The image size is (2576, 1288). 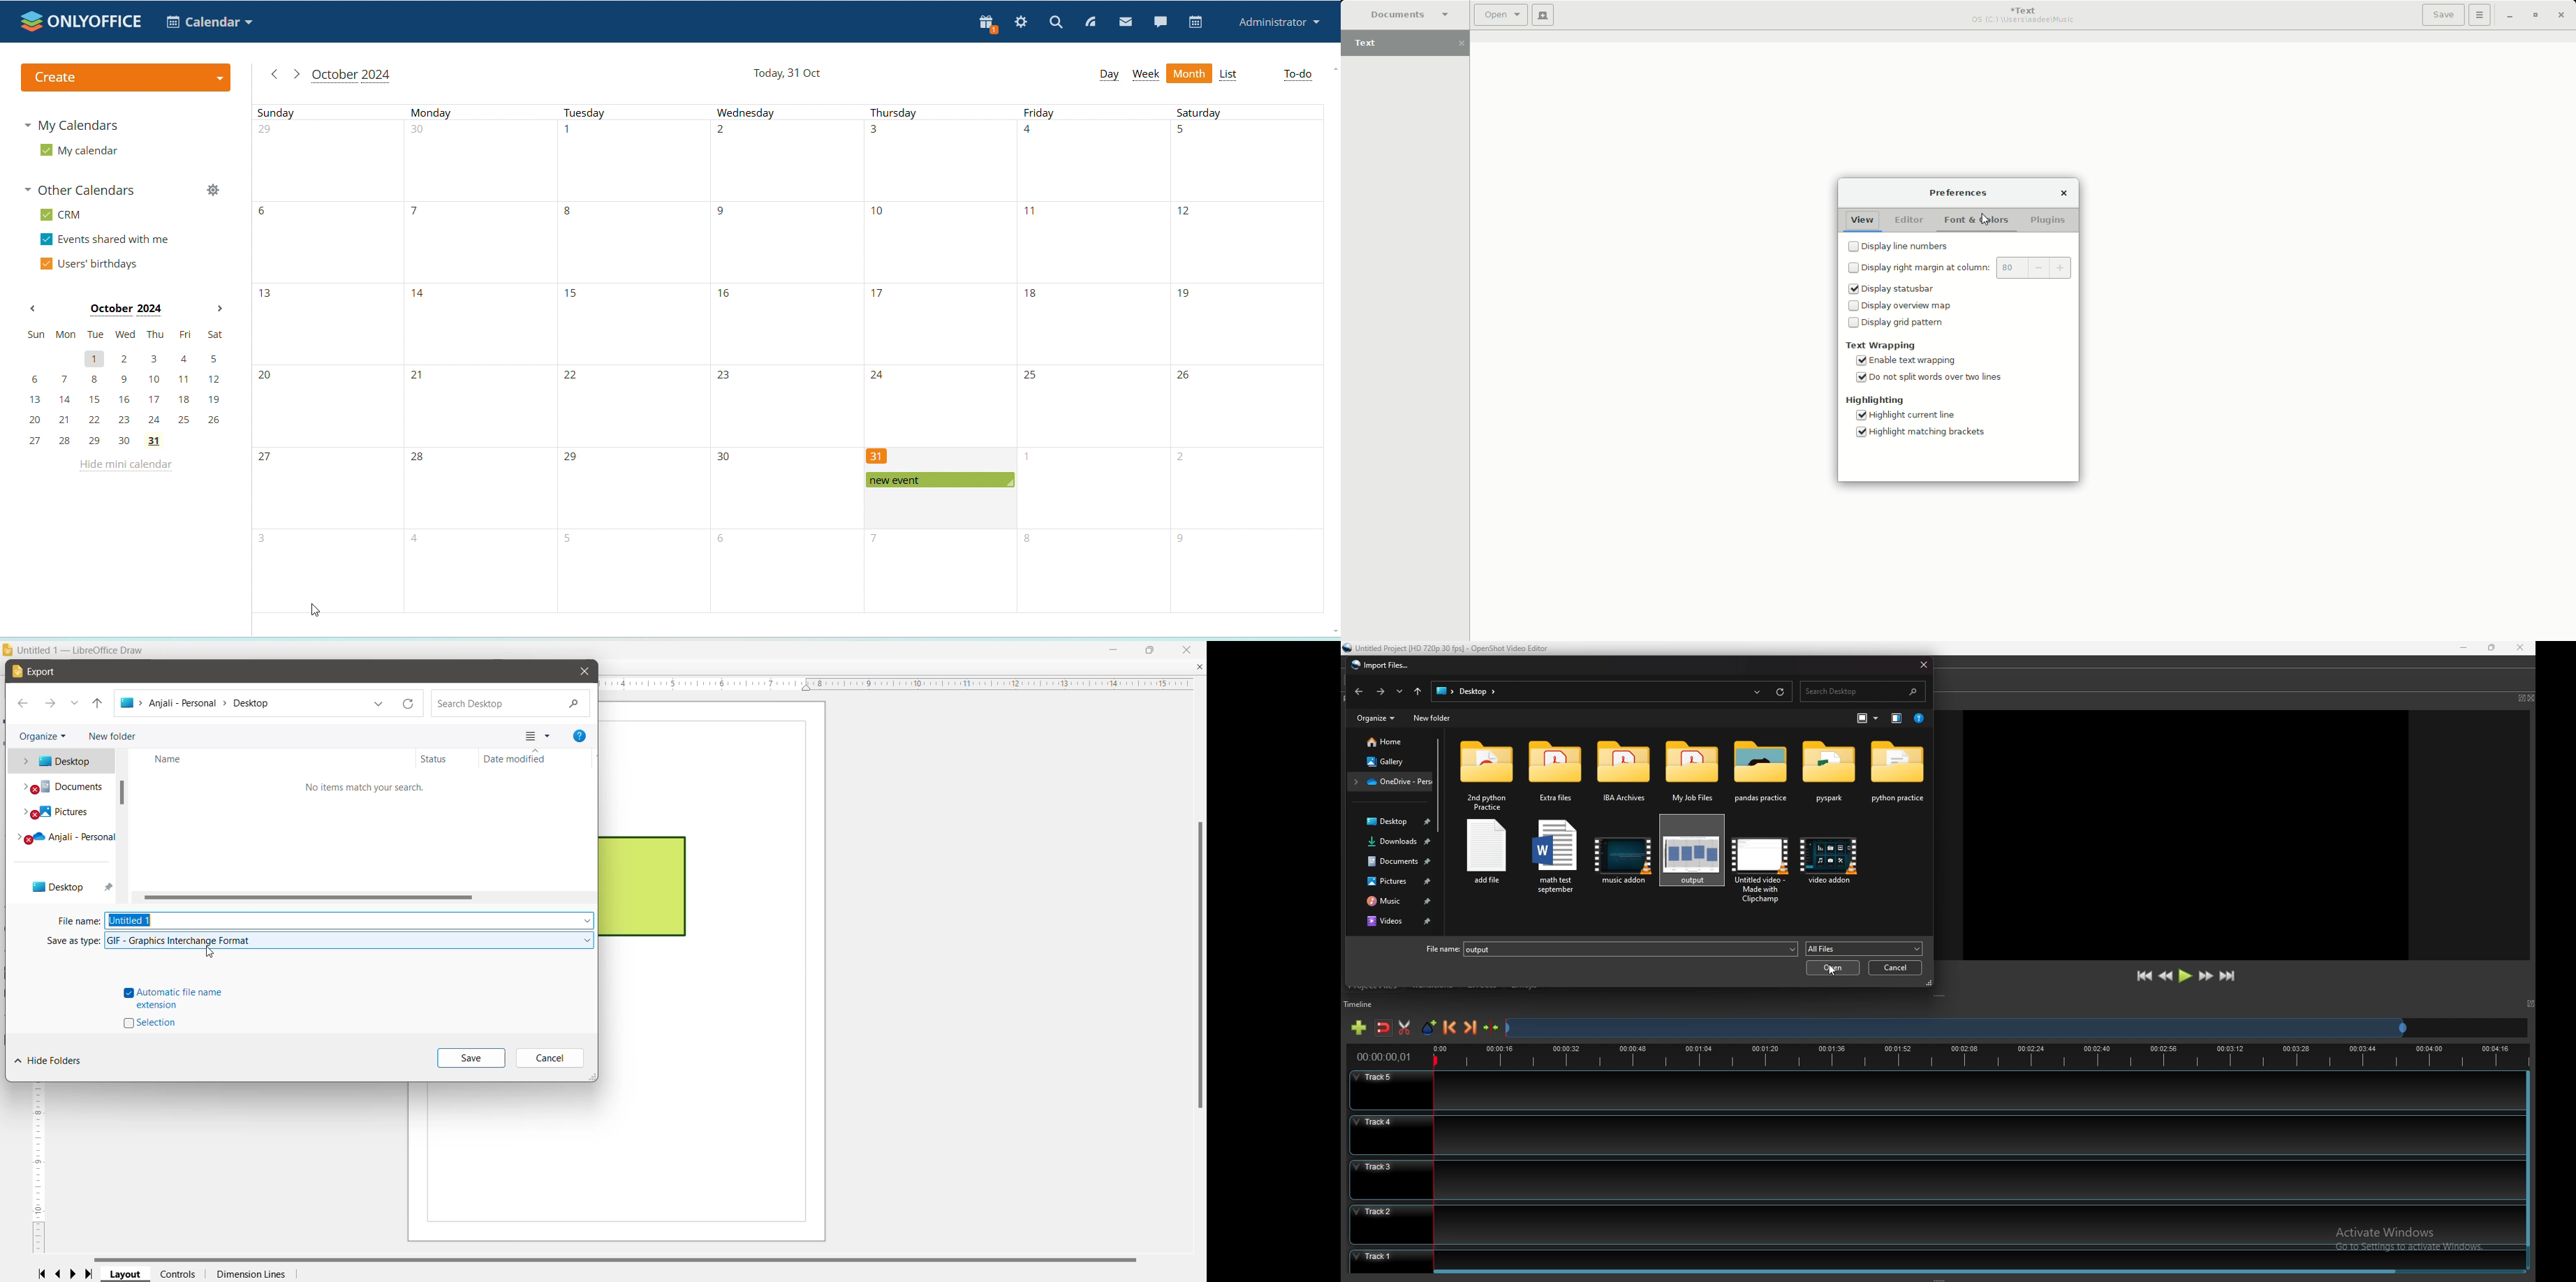 I want to click on Search Current Location, so click(x=510, y=704).